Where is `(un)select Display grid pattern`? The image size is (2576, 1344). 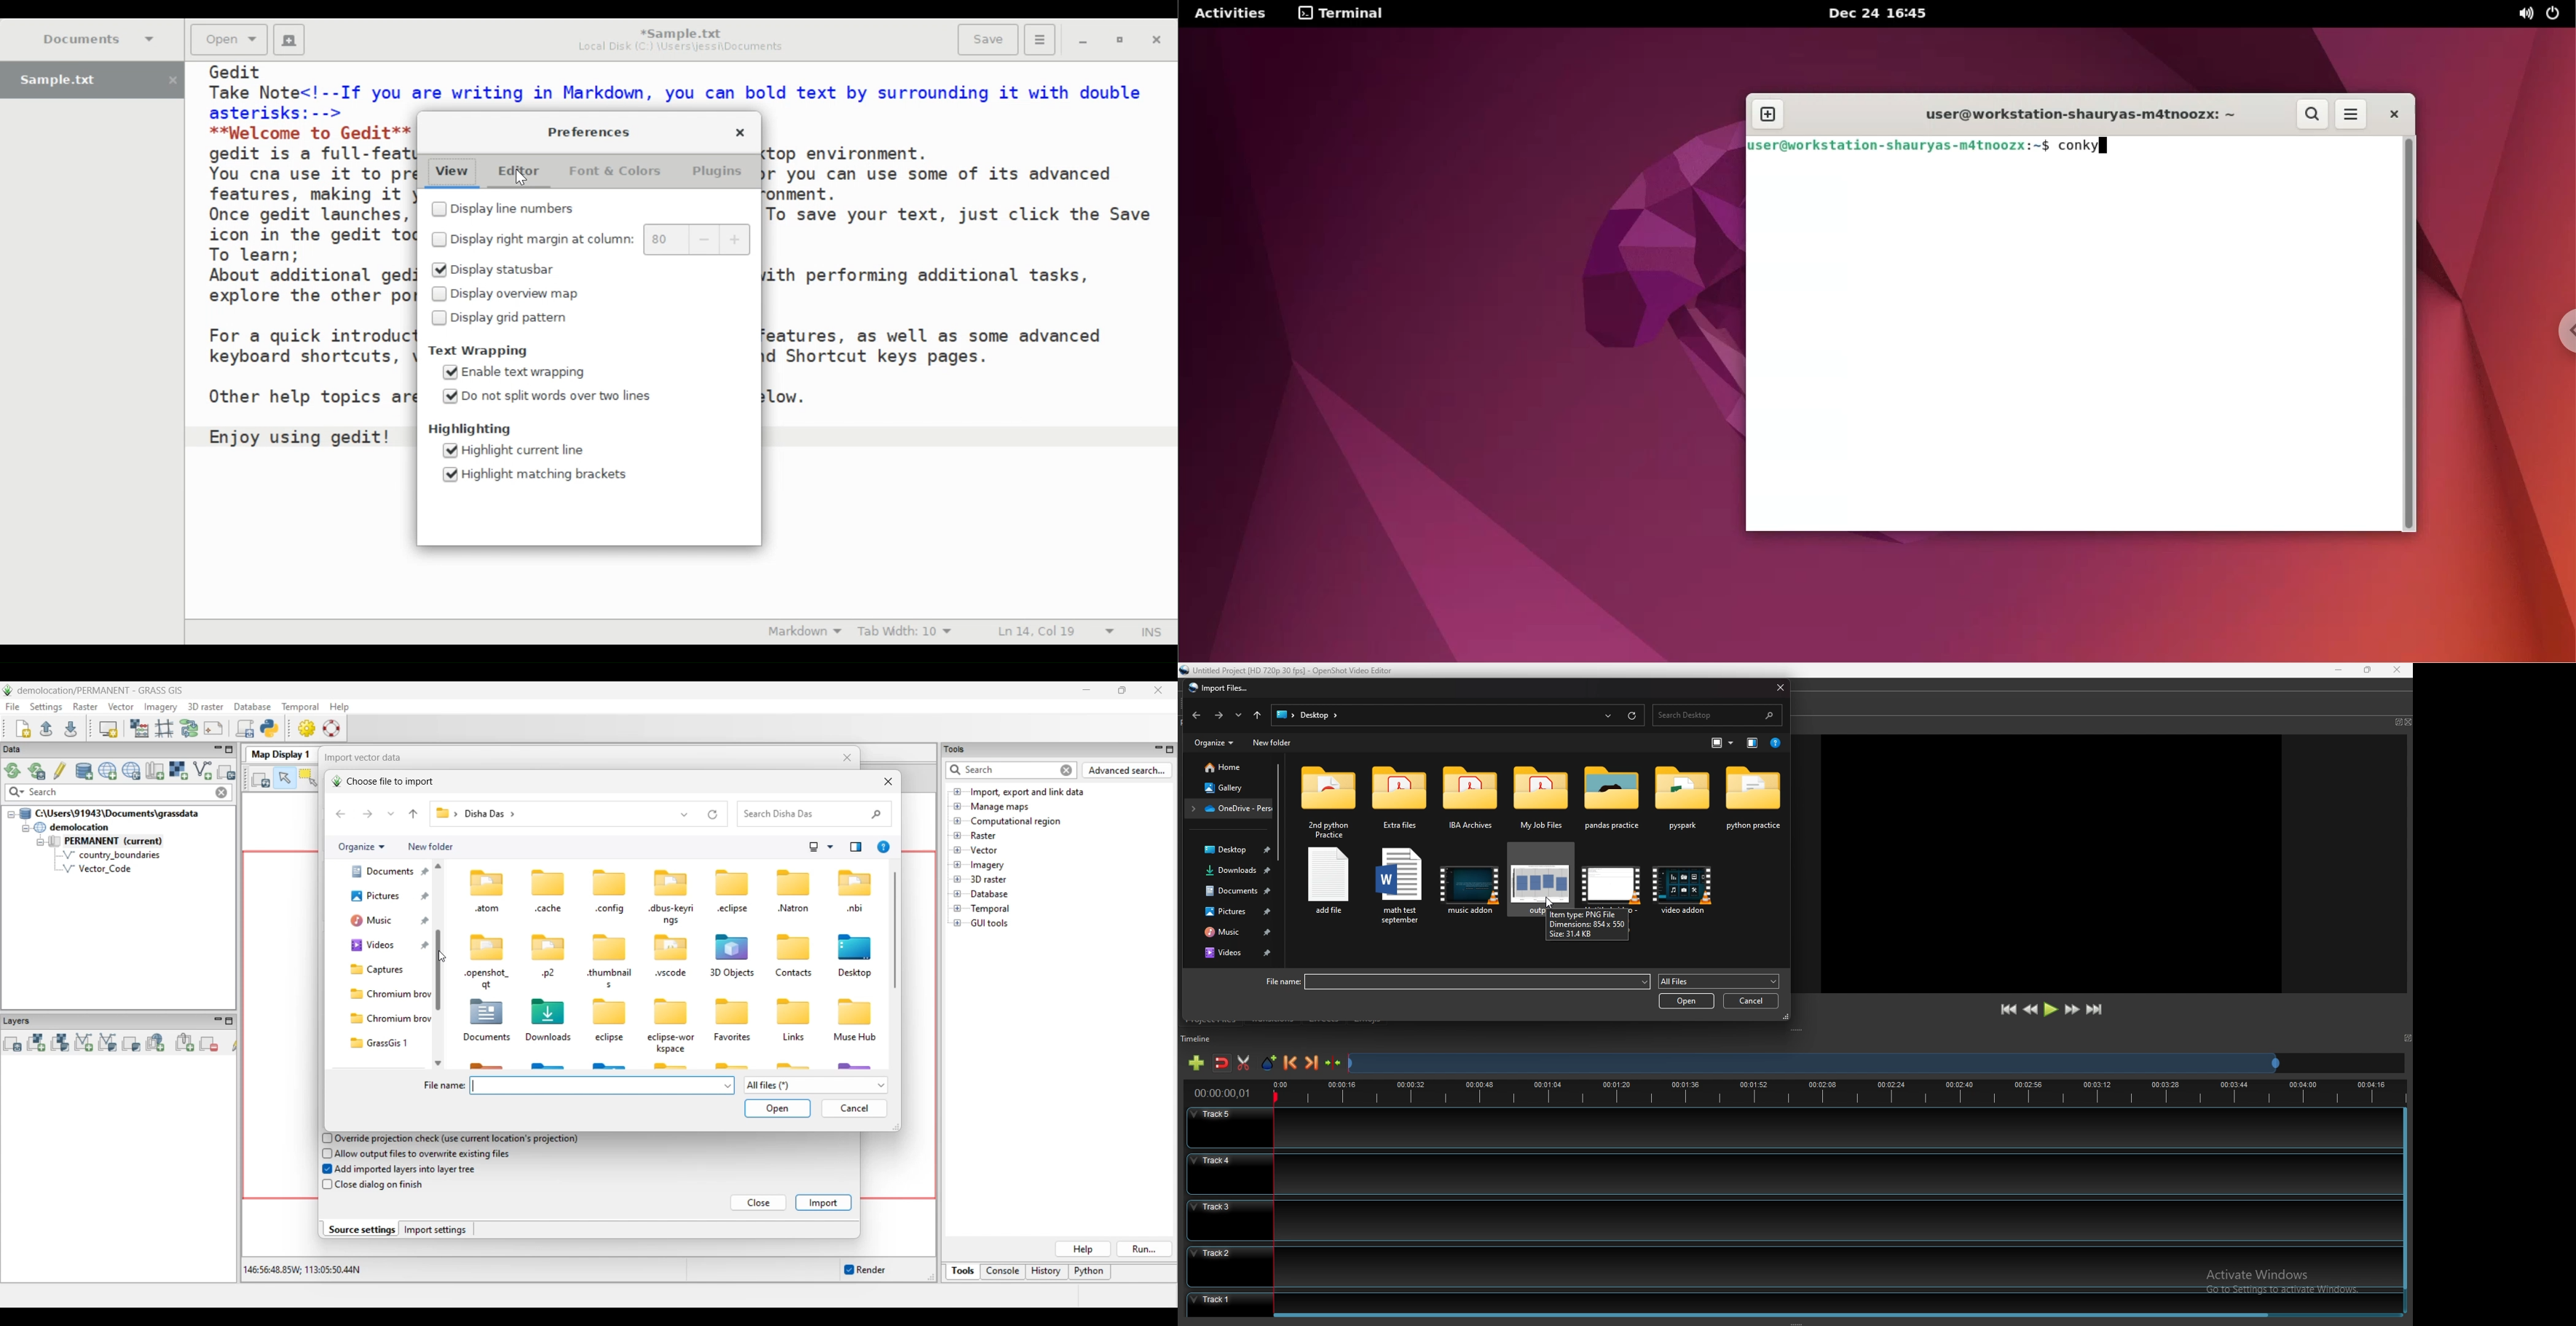 (un)select Display grid pattern is located at coordinates (503, 317).